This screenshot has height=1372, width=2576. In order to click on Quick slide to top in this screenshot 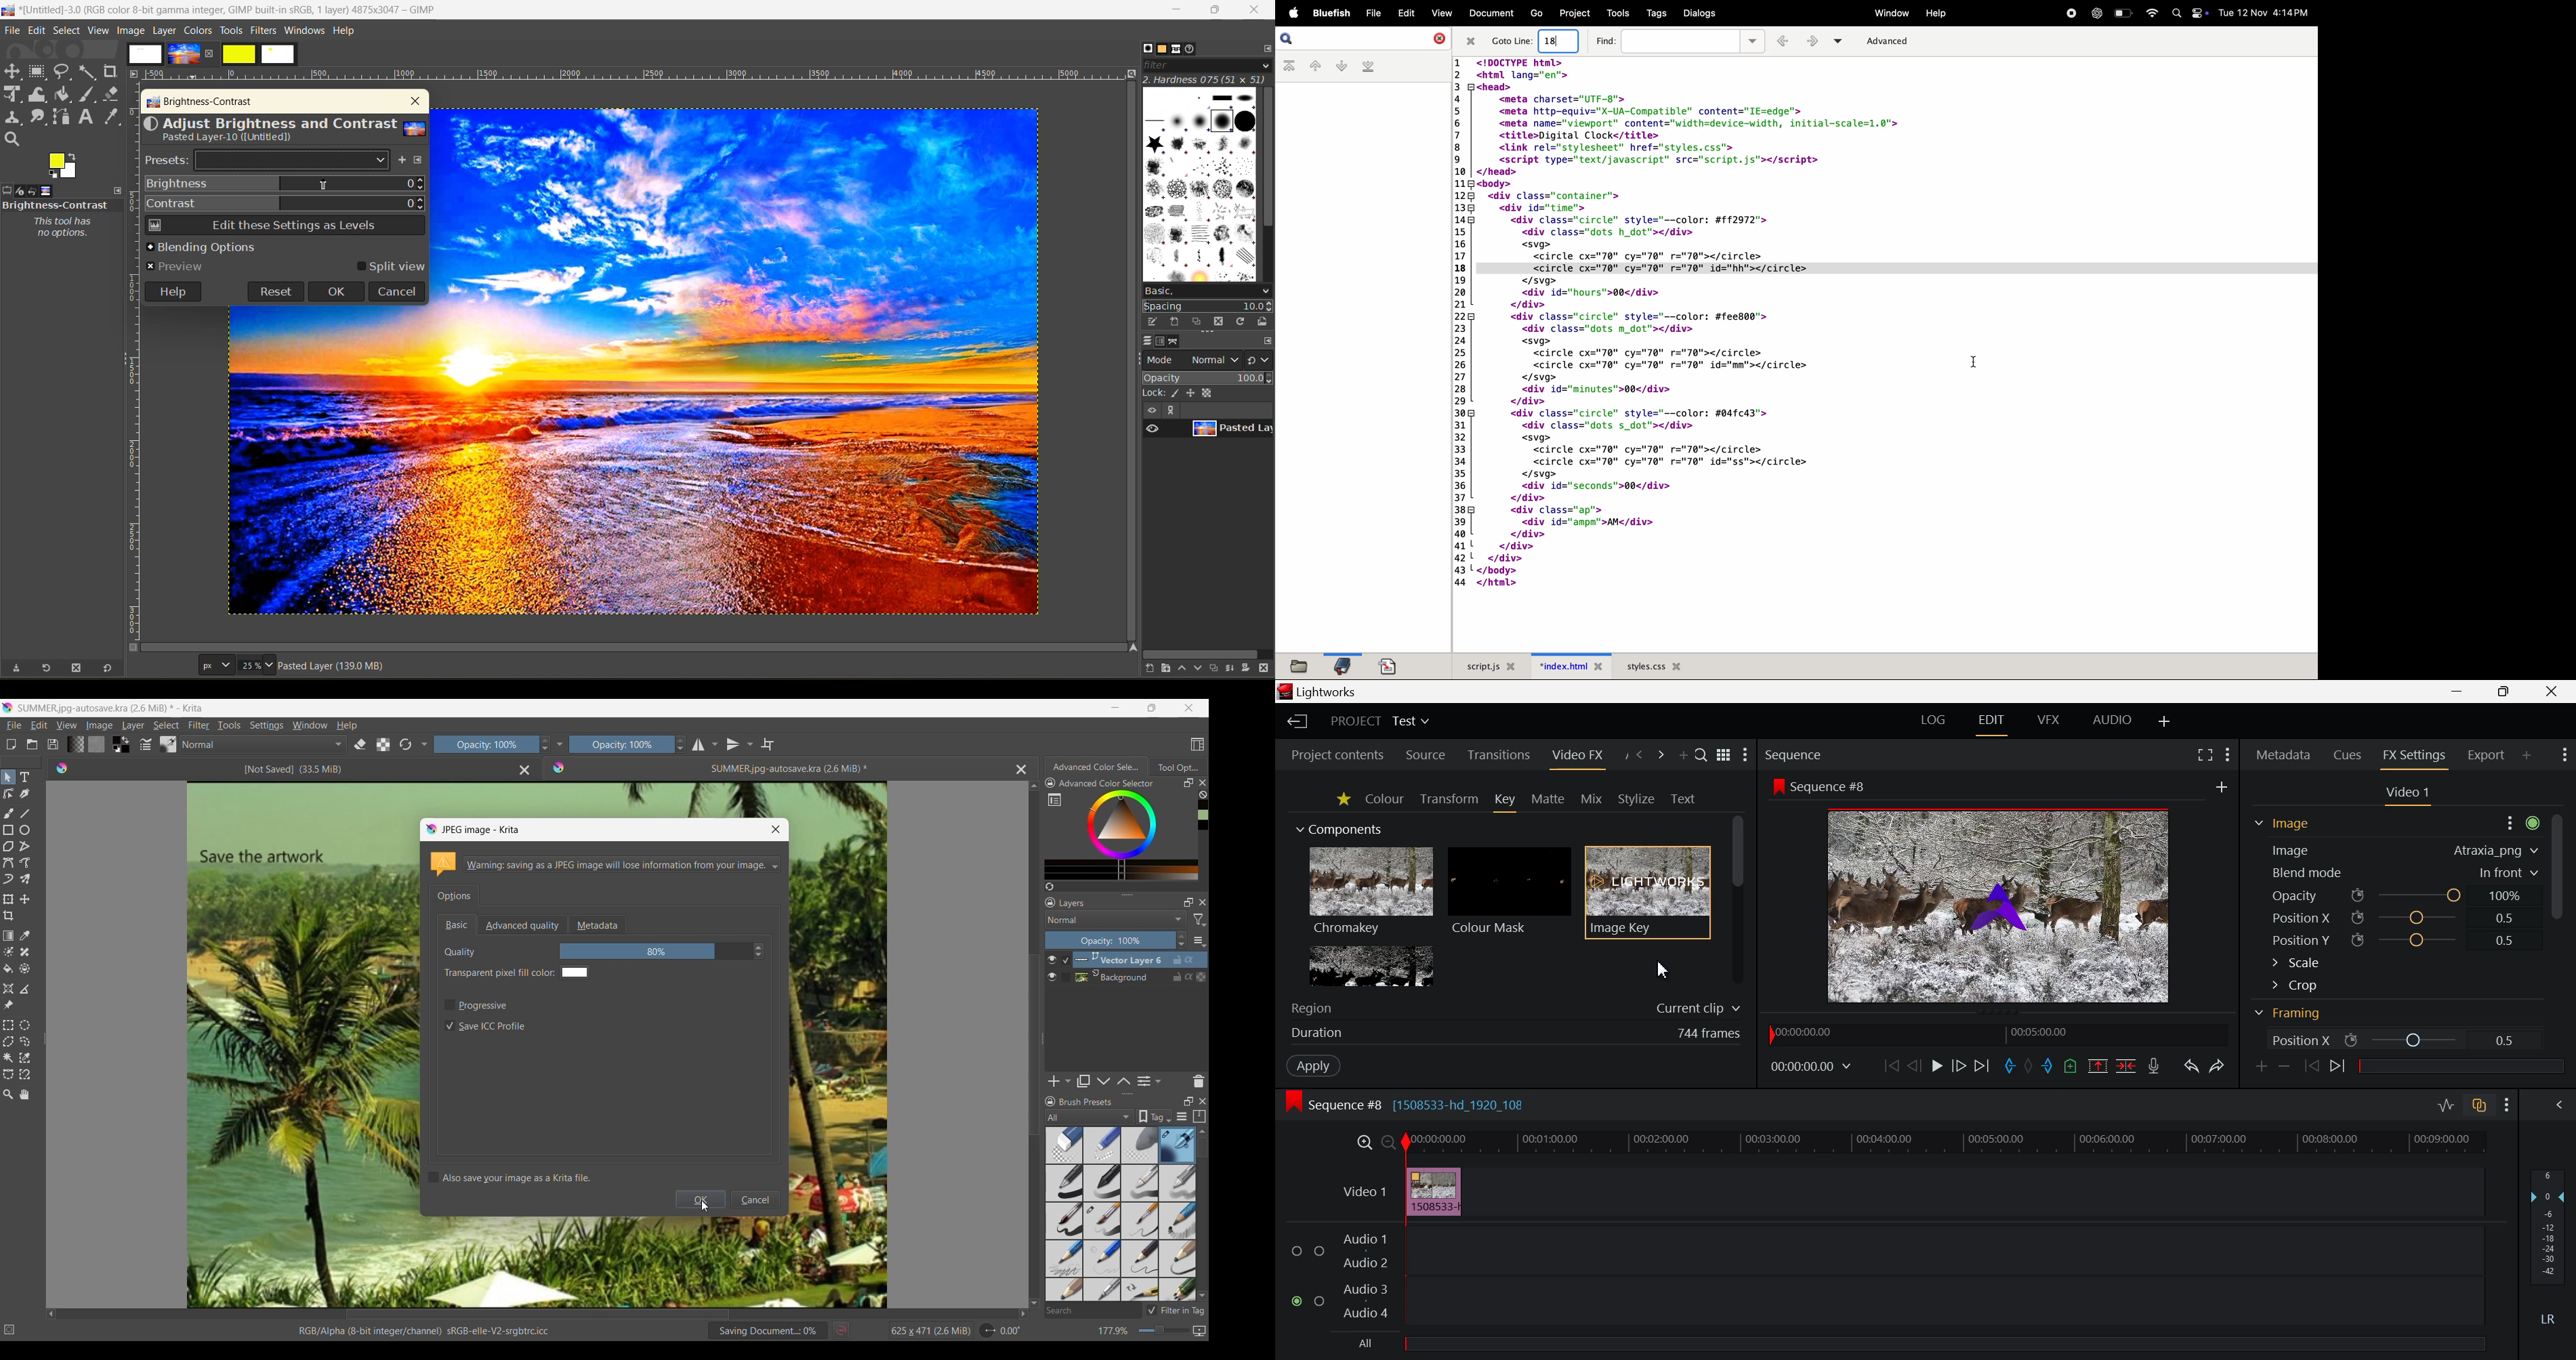, I will do `click(1202, 1132)`.